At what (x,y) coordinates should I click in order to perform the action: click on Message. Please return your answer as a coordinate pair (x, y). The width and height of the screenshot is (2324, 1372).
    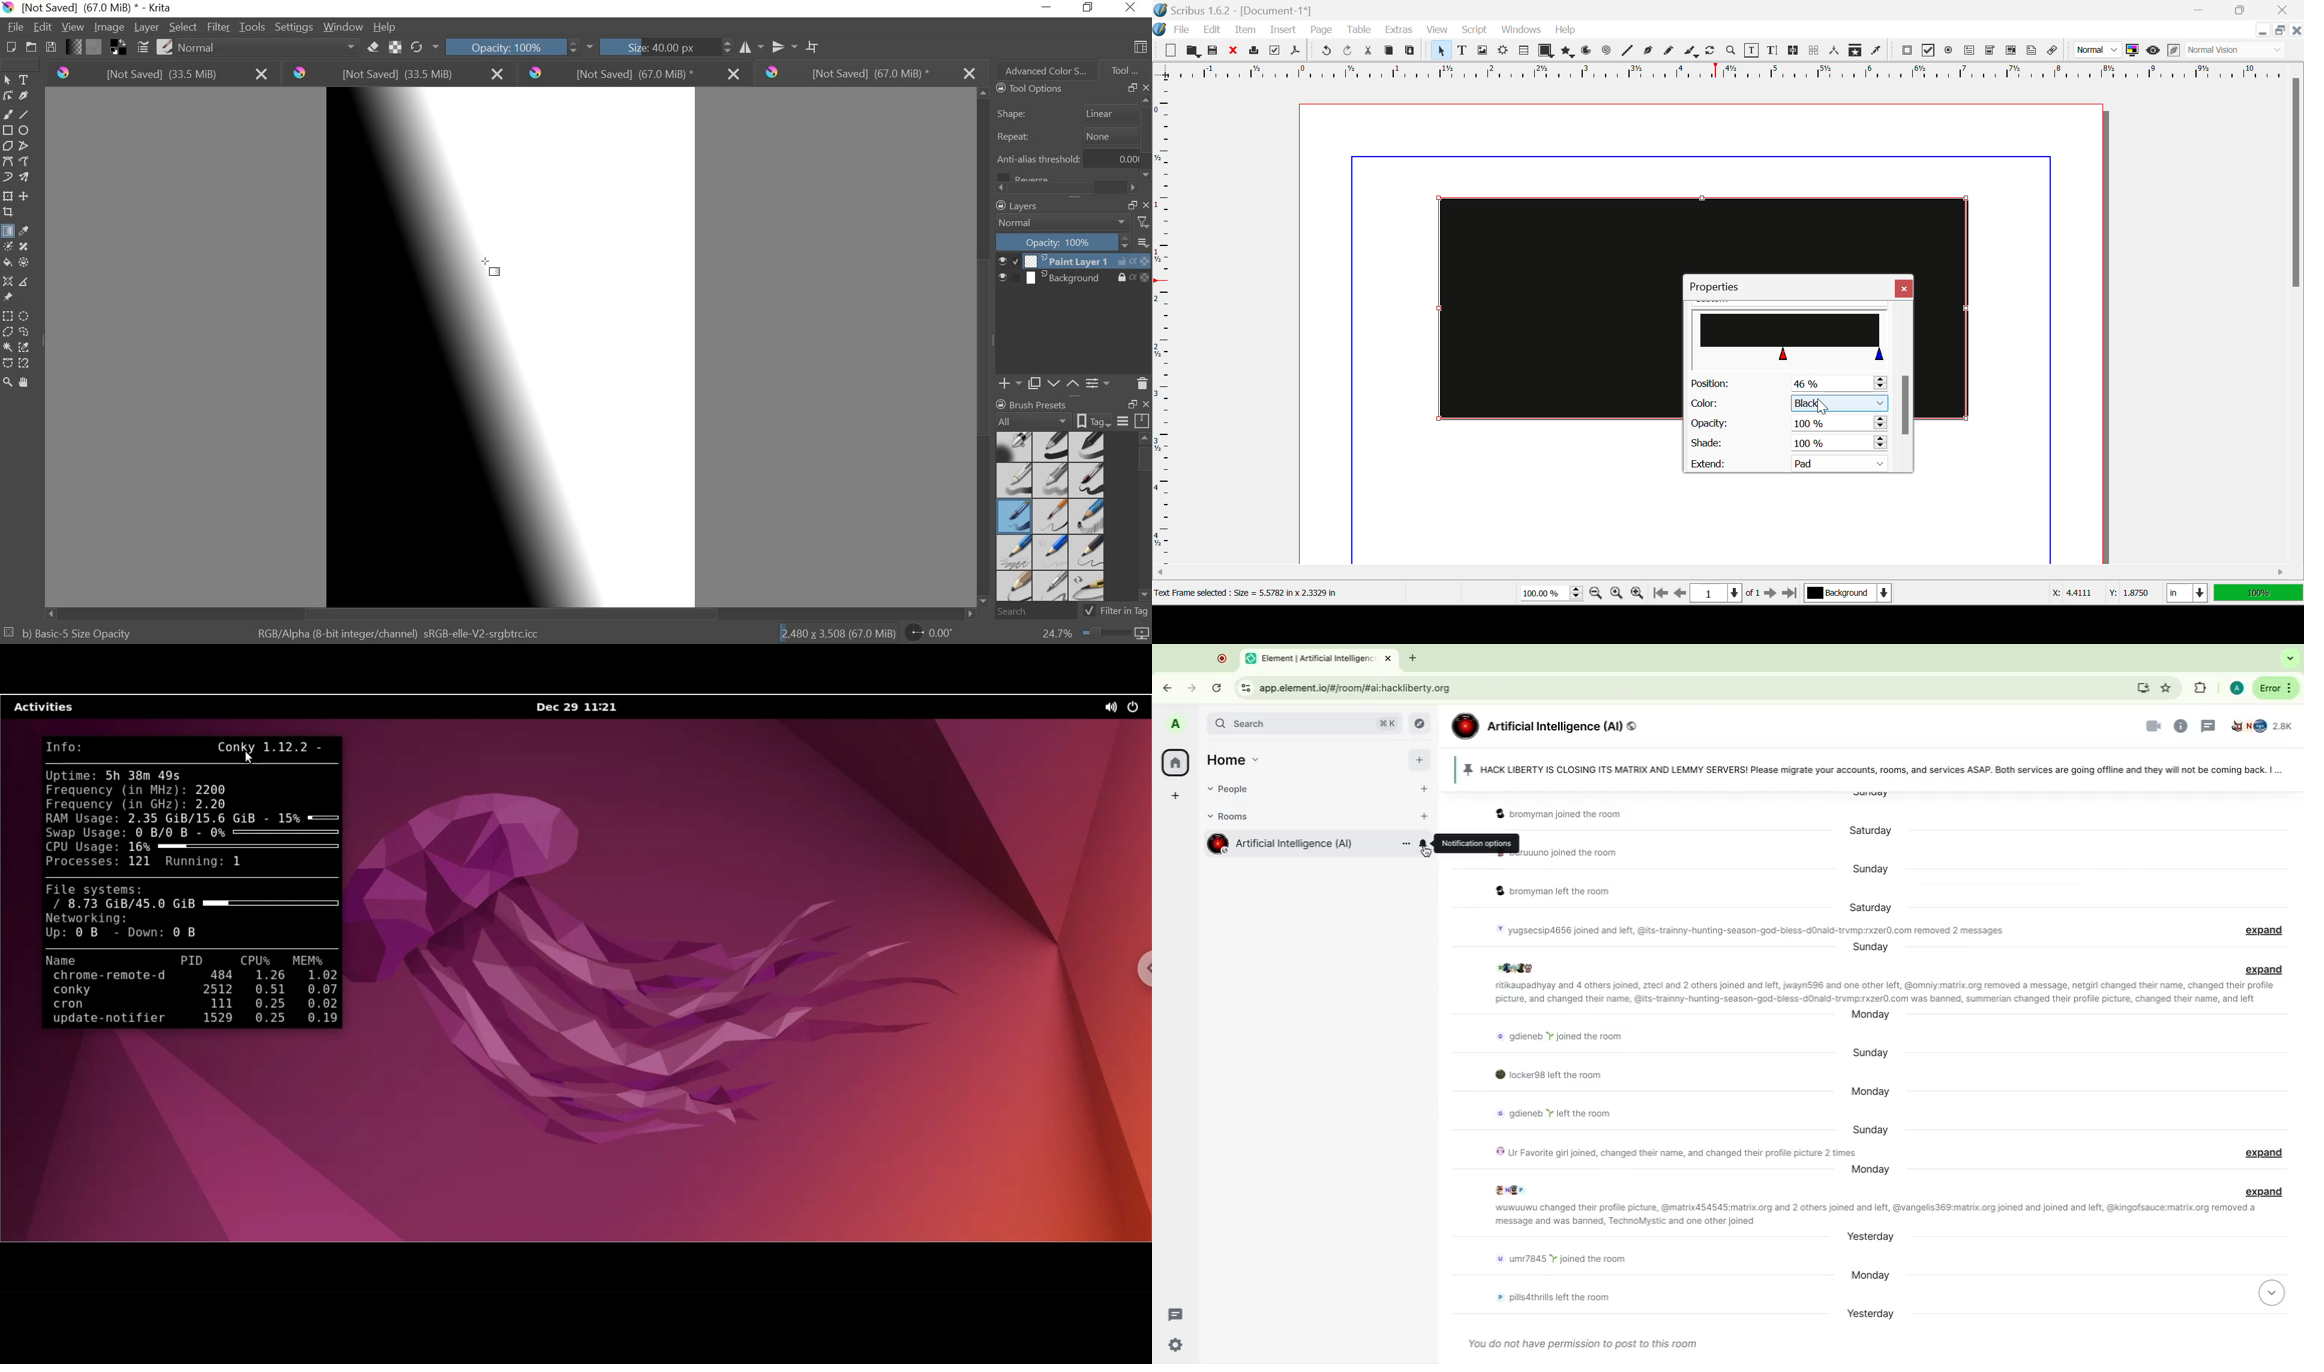
    Looking at the image, I should click on (1587, 1342).